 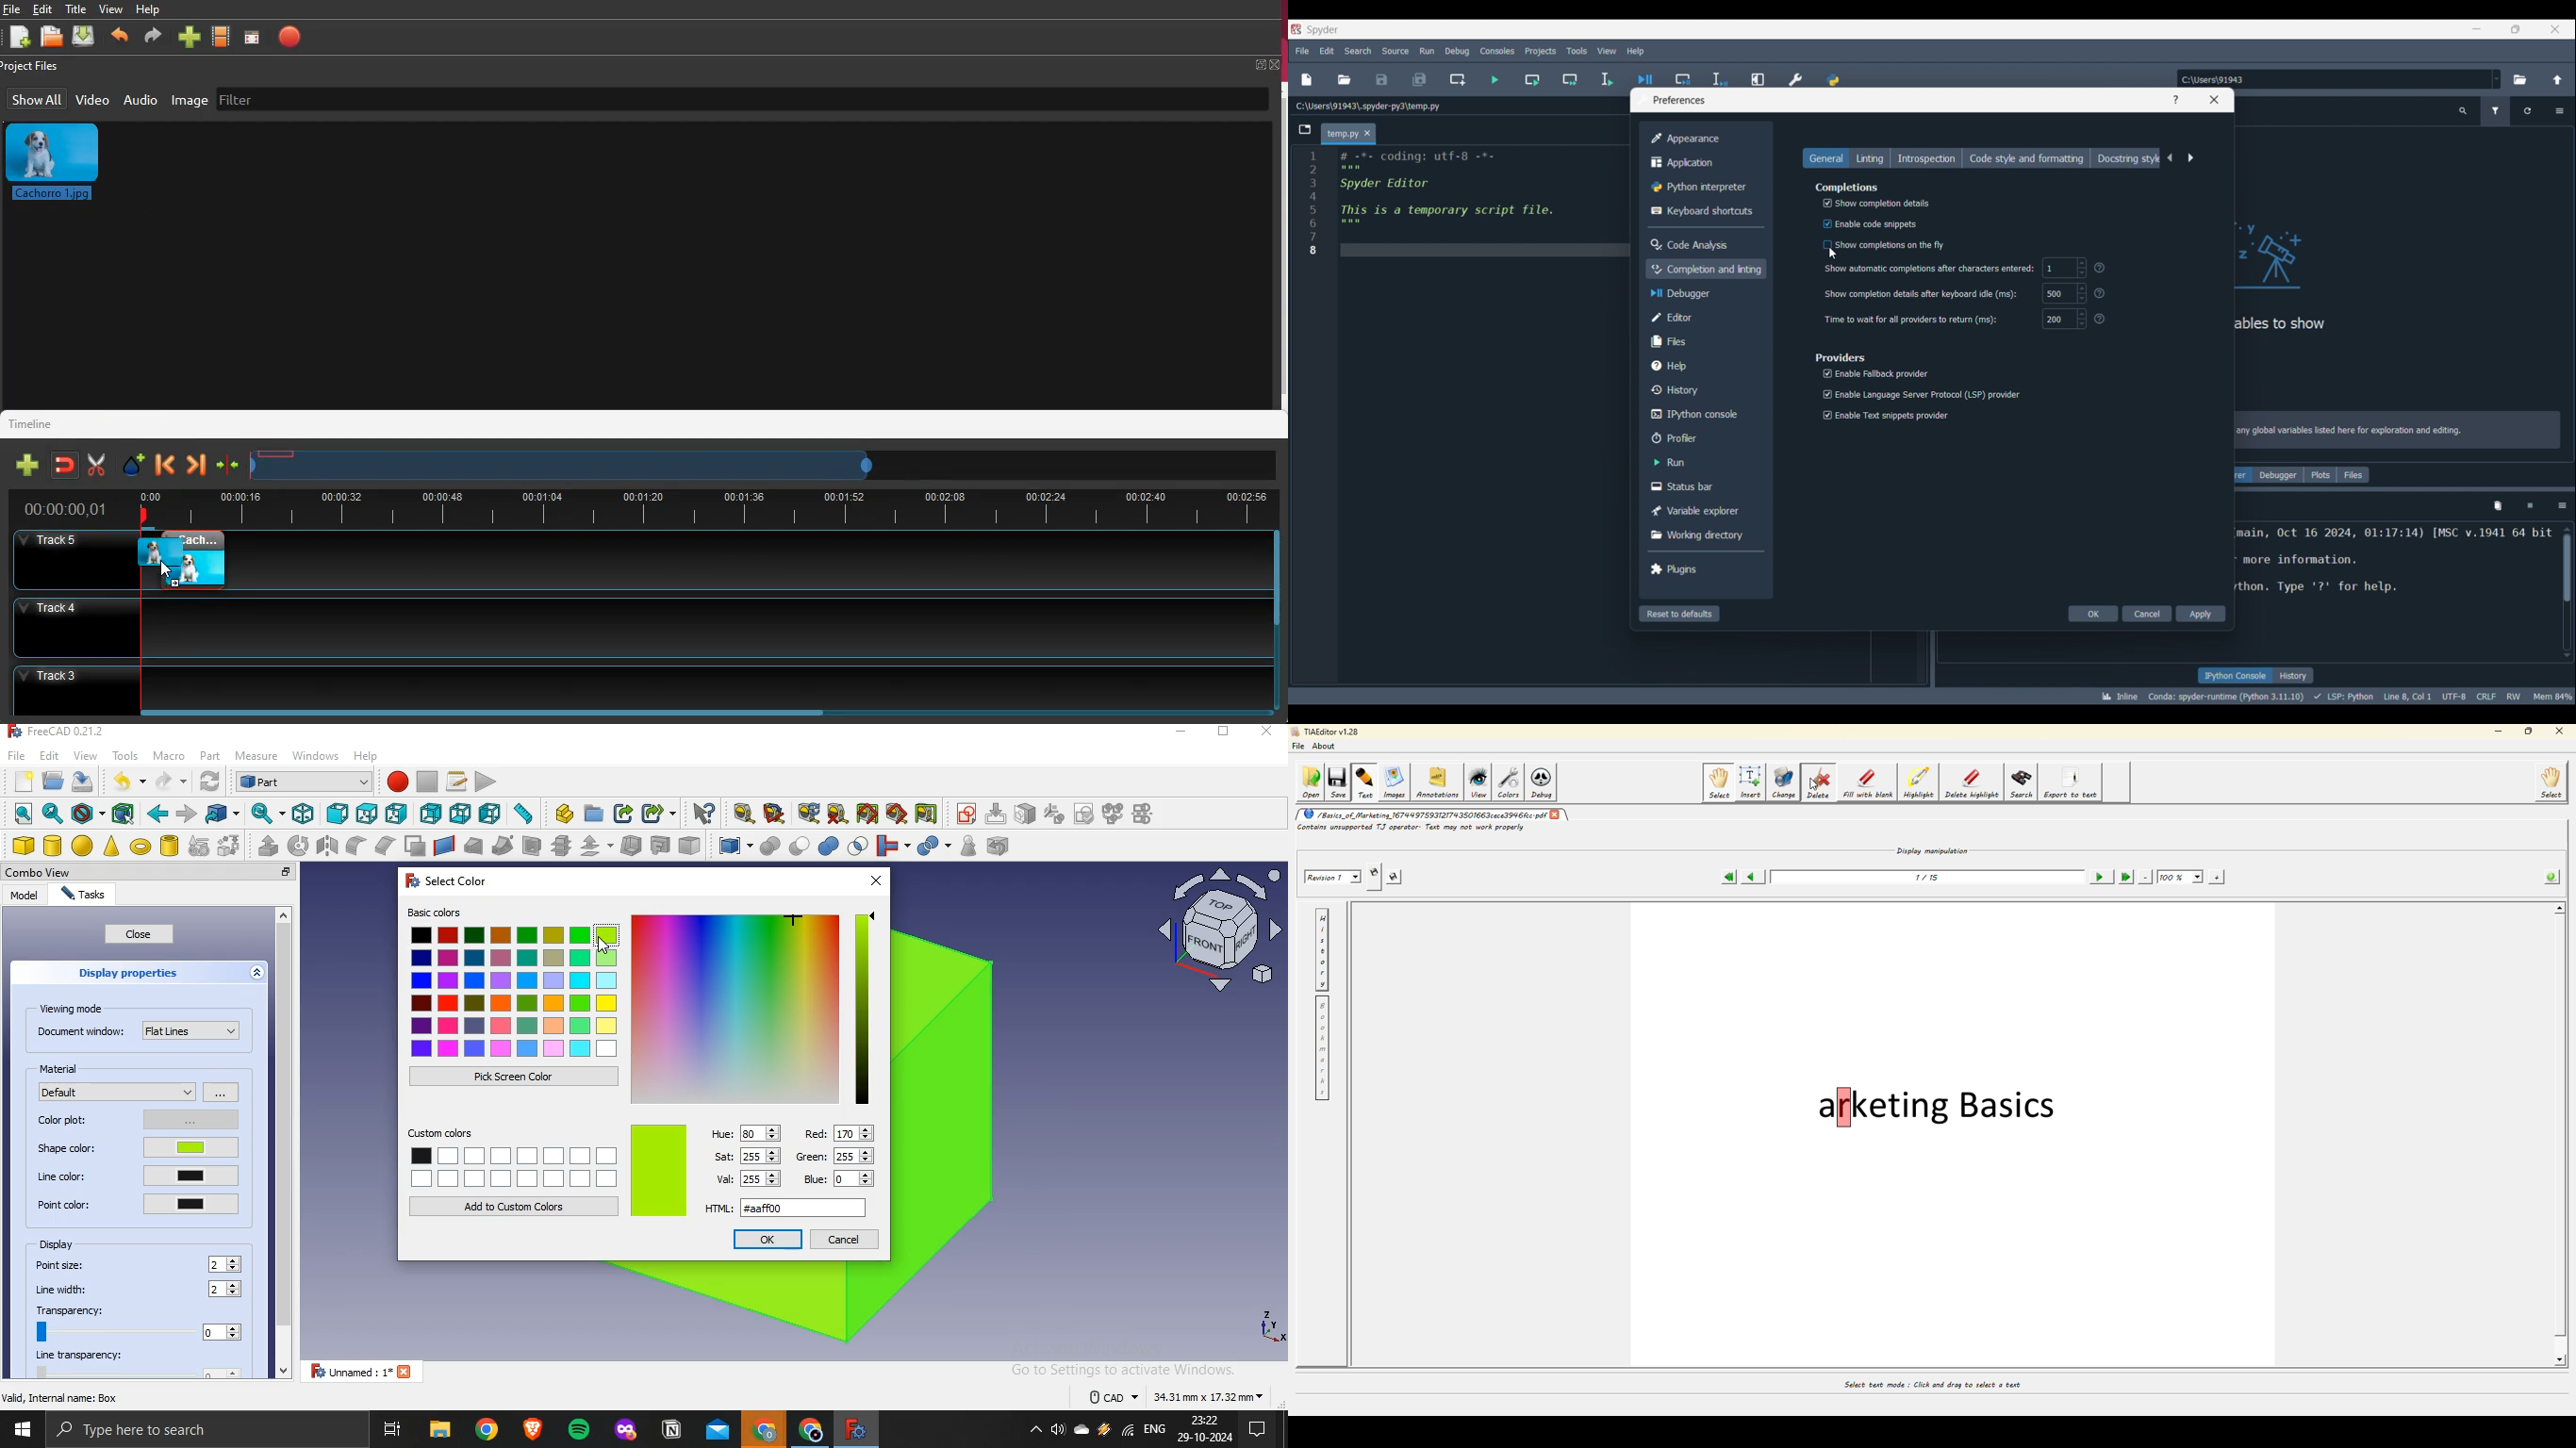 What do you see at coordinates (595, 813) in the screenshot?
I see `create folder` at bounding box center [595, 813].